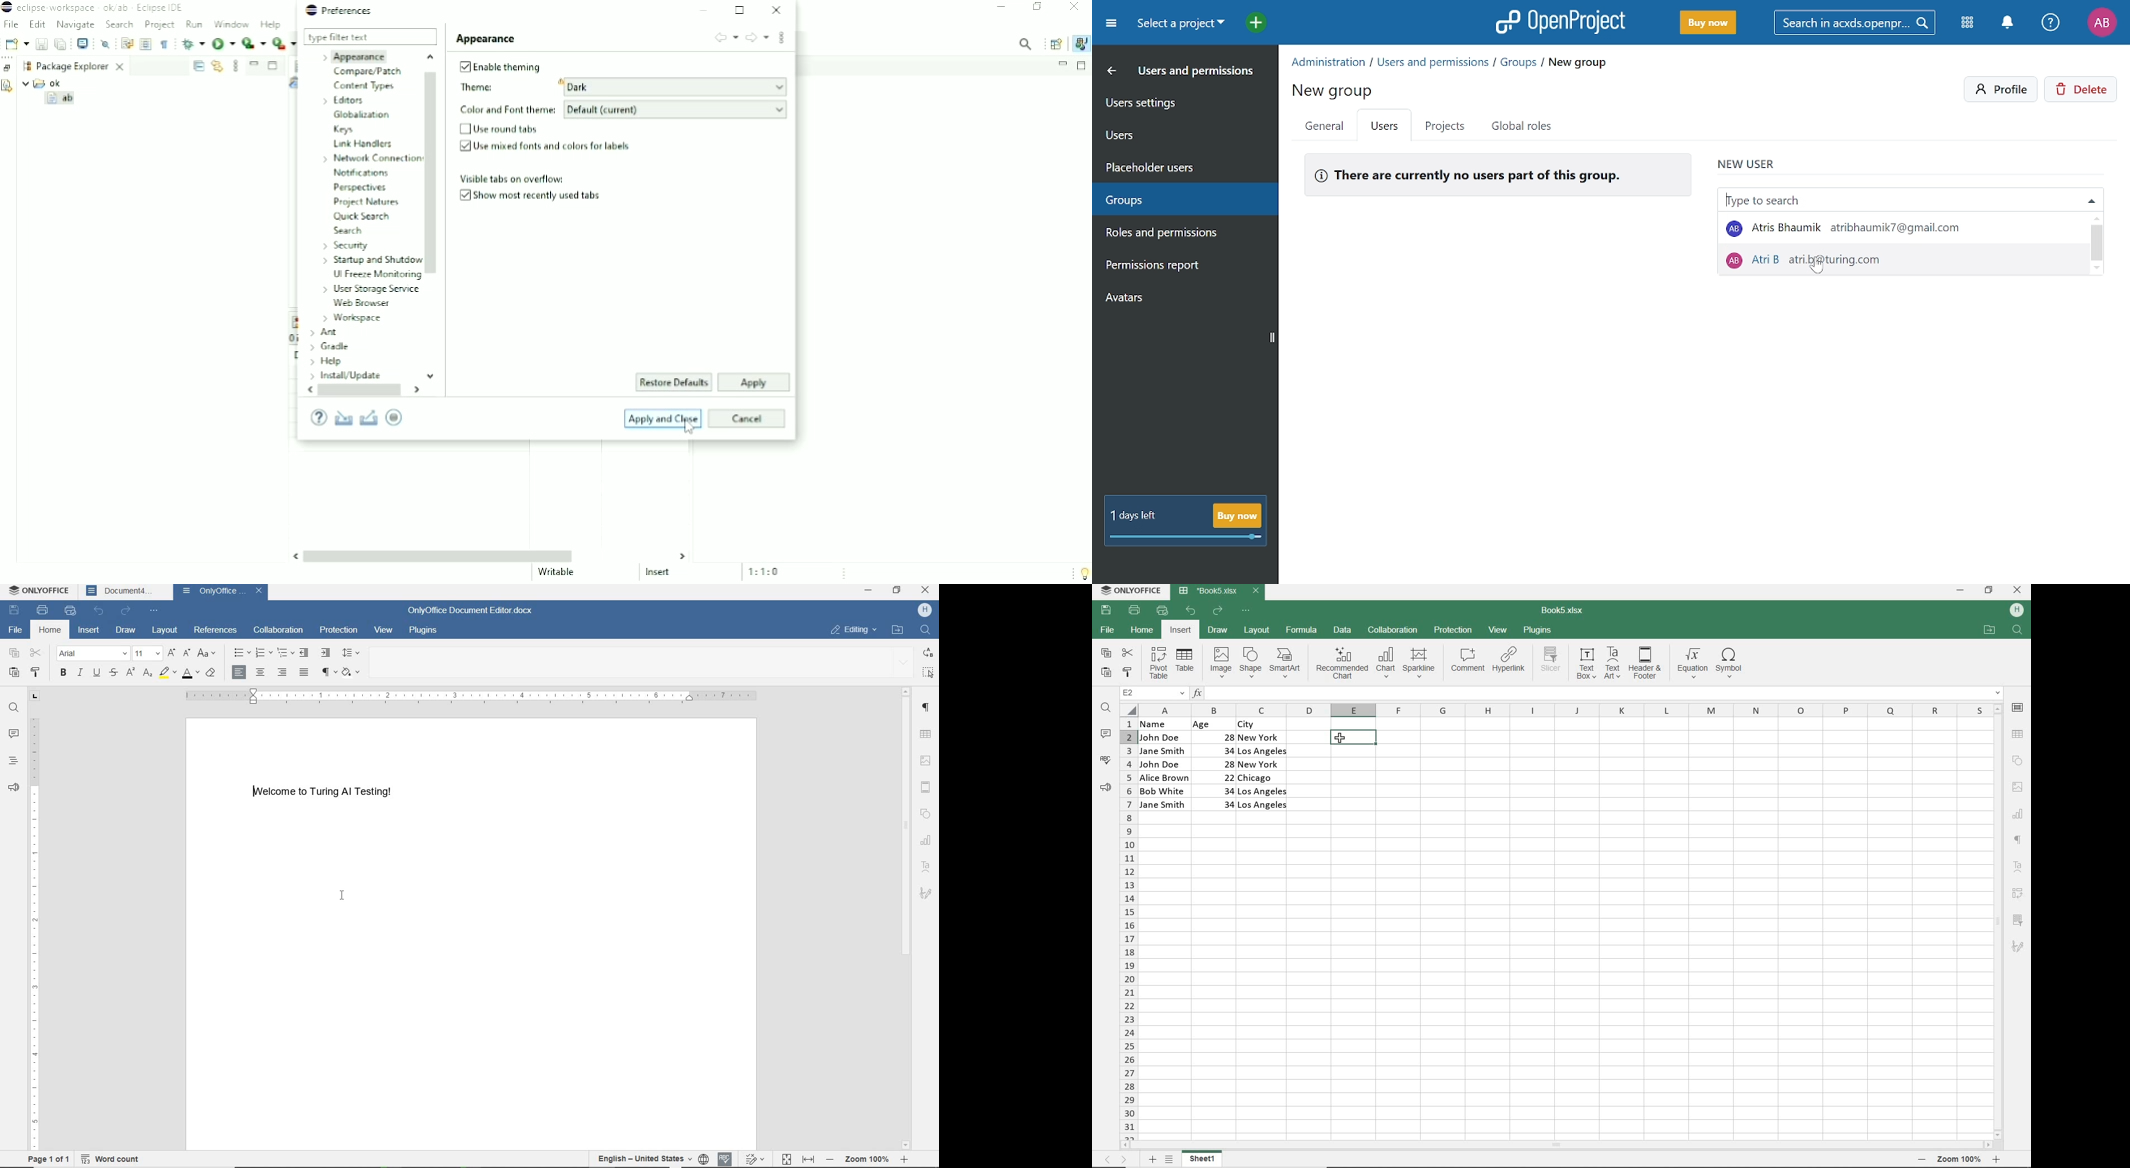 The image size is (2156, 1176). I want to click on Jane Smith, so click(1163, 805).